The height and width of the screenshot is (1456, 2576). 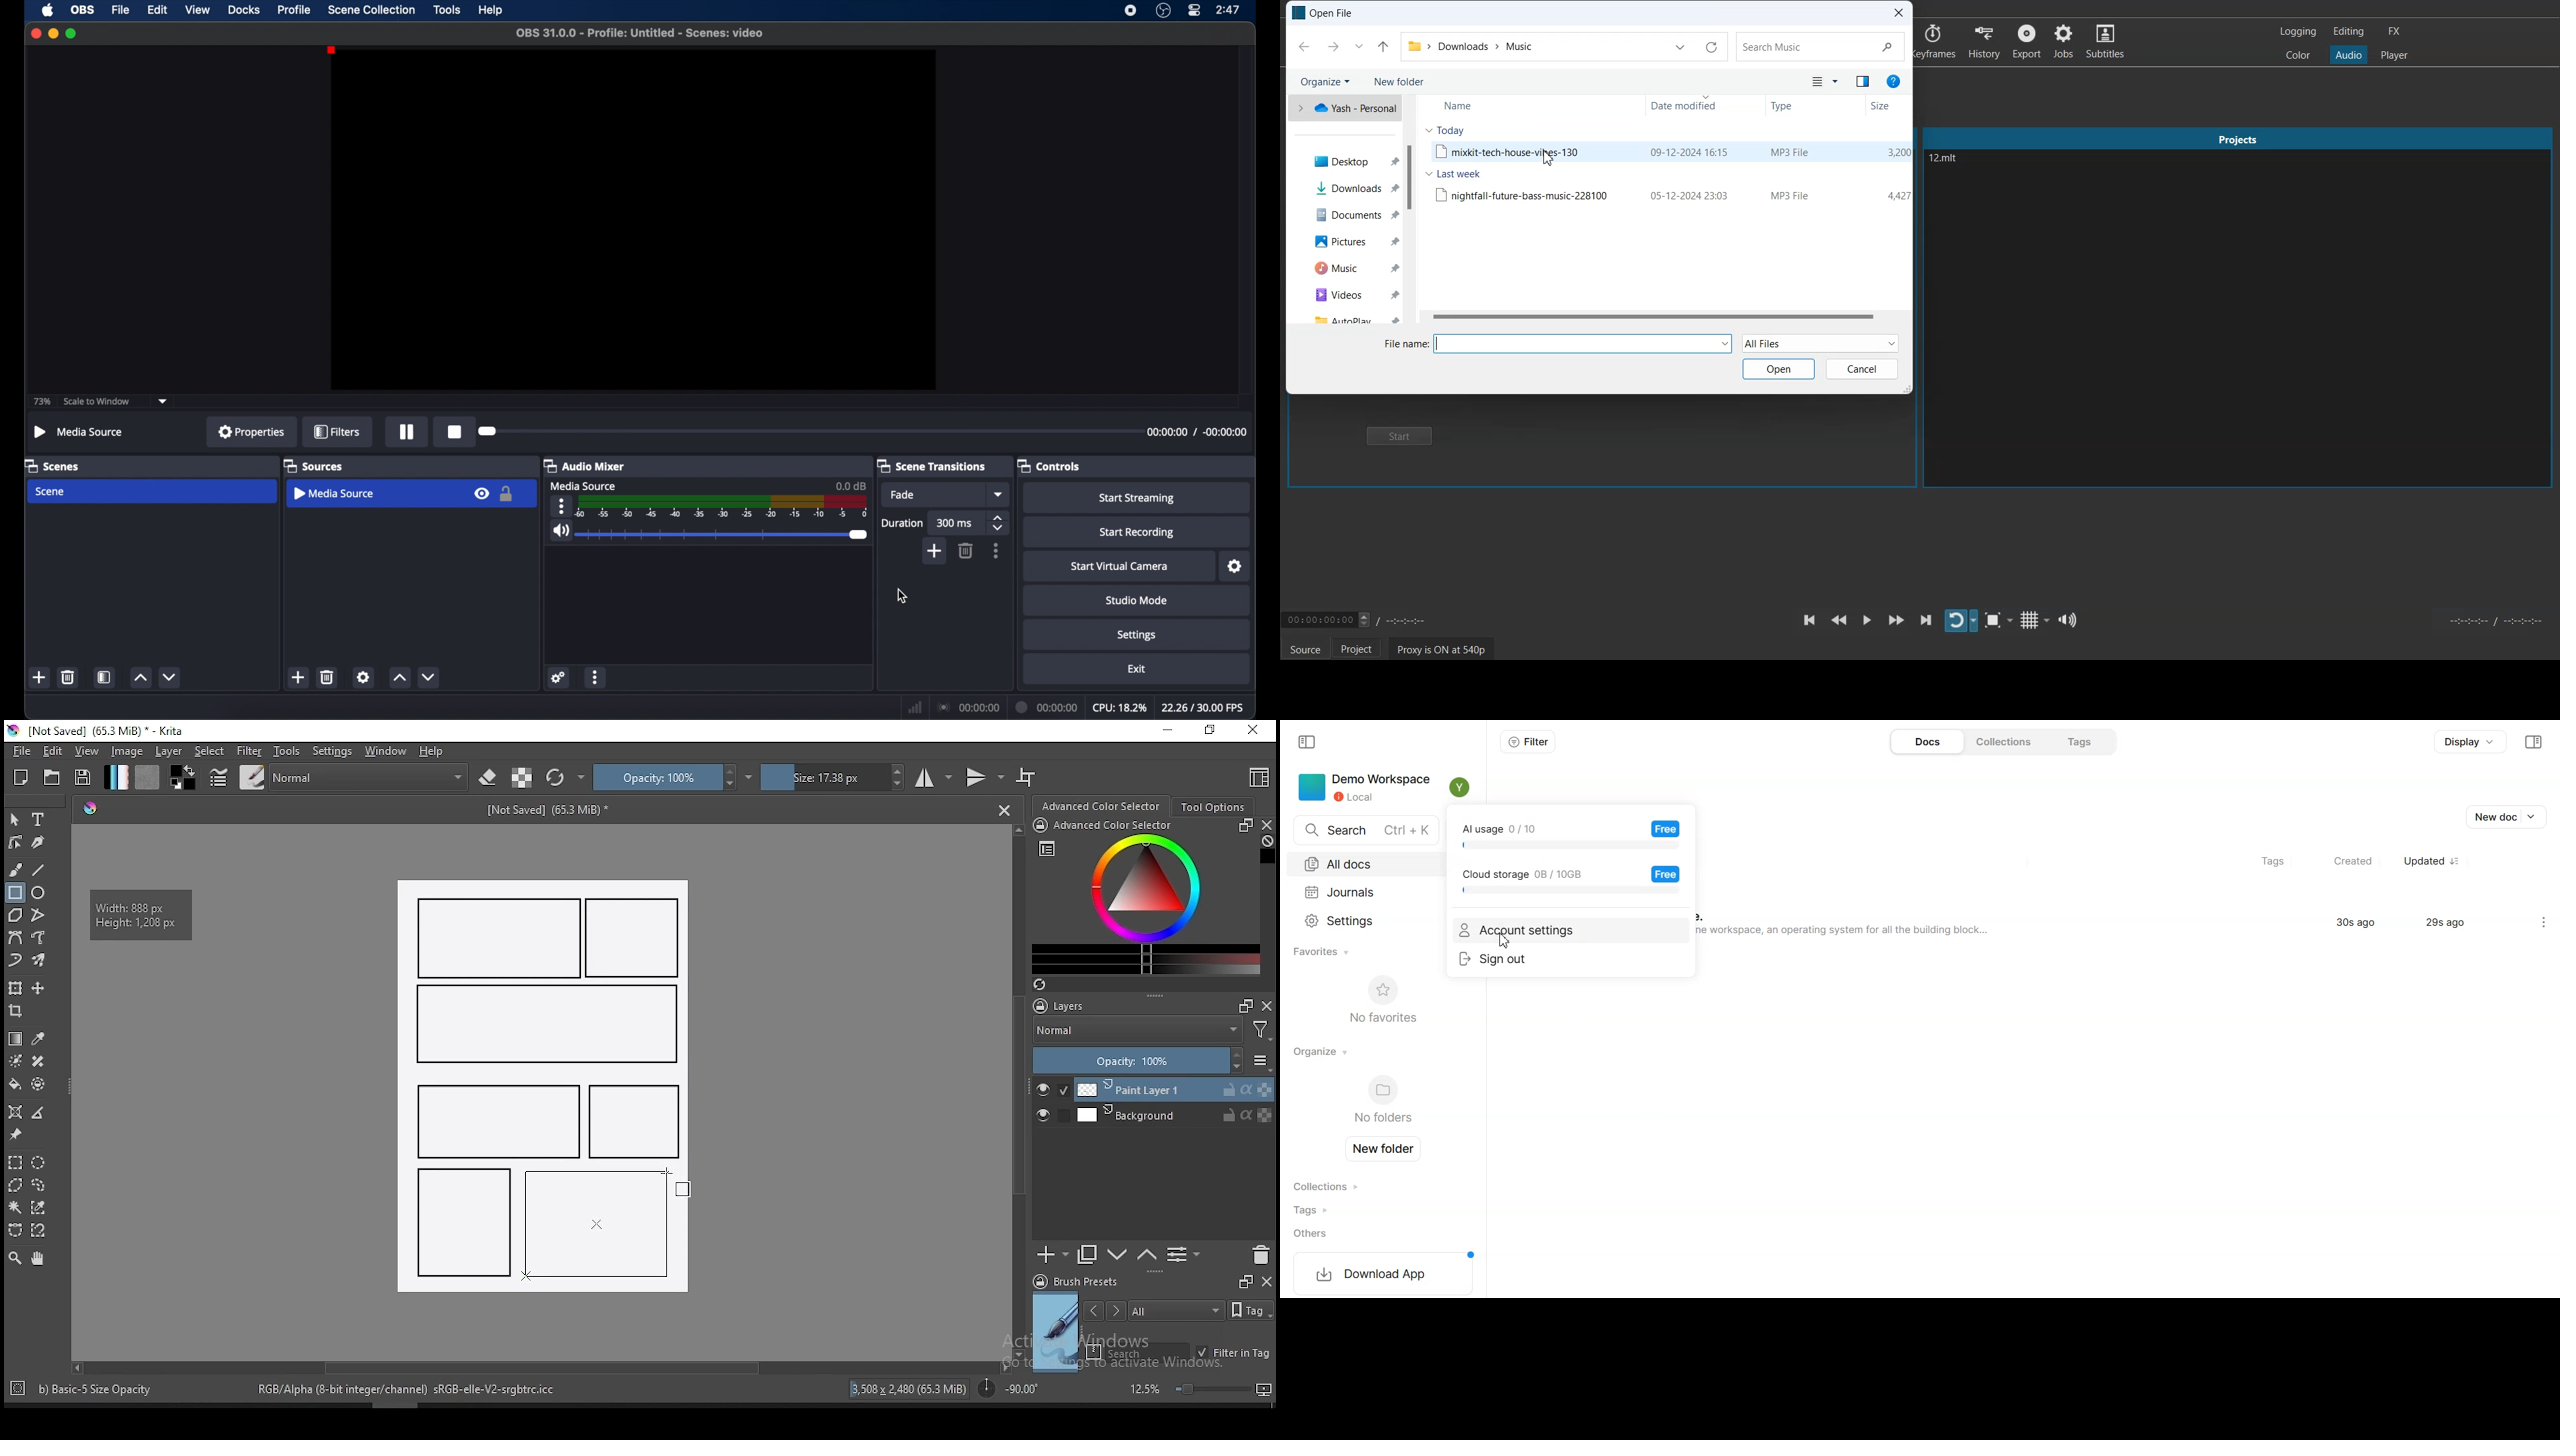 I want to click on Toggle grid display, so click(x=2034, y=619).